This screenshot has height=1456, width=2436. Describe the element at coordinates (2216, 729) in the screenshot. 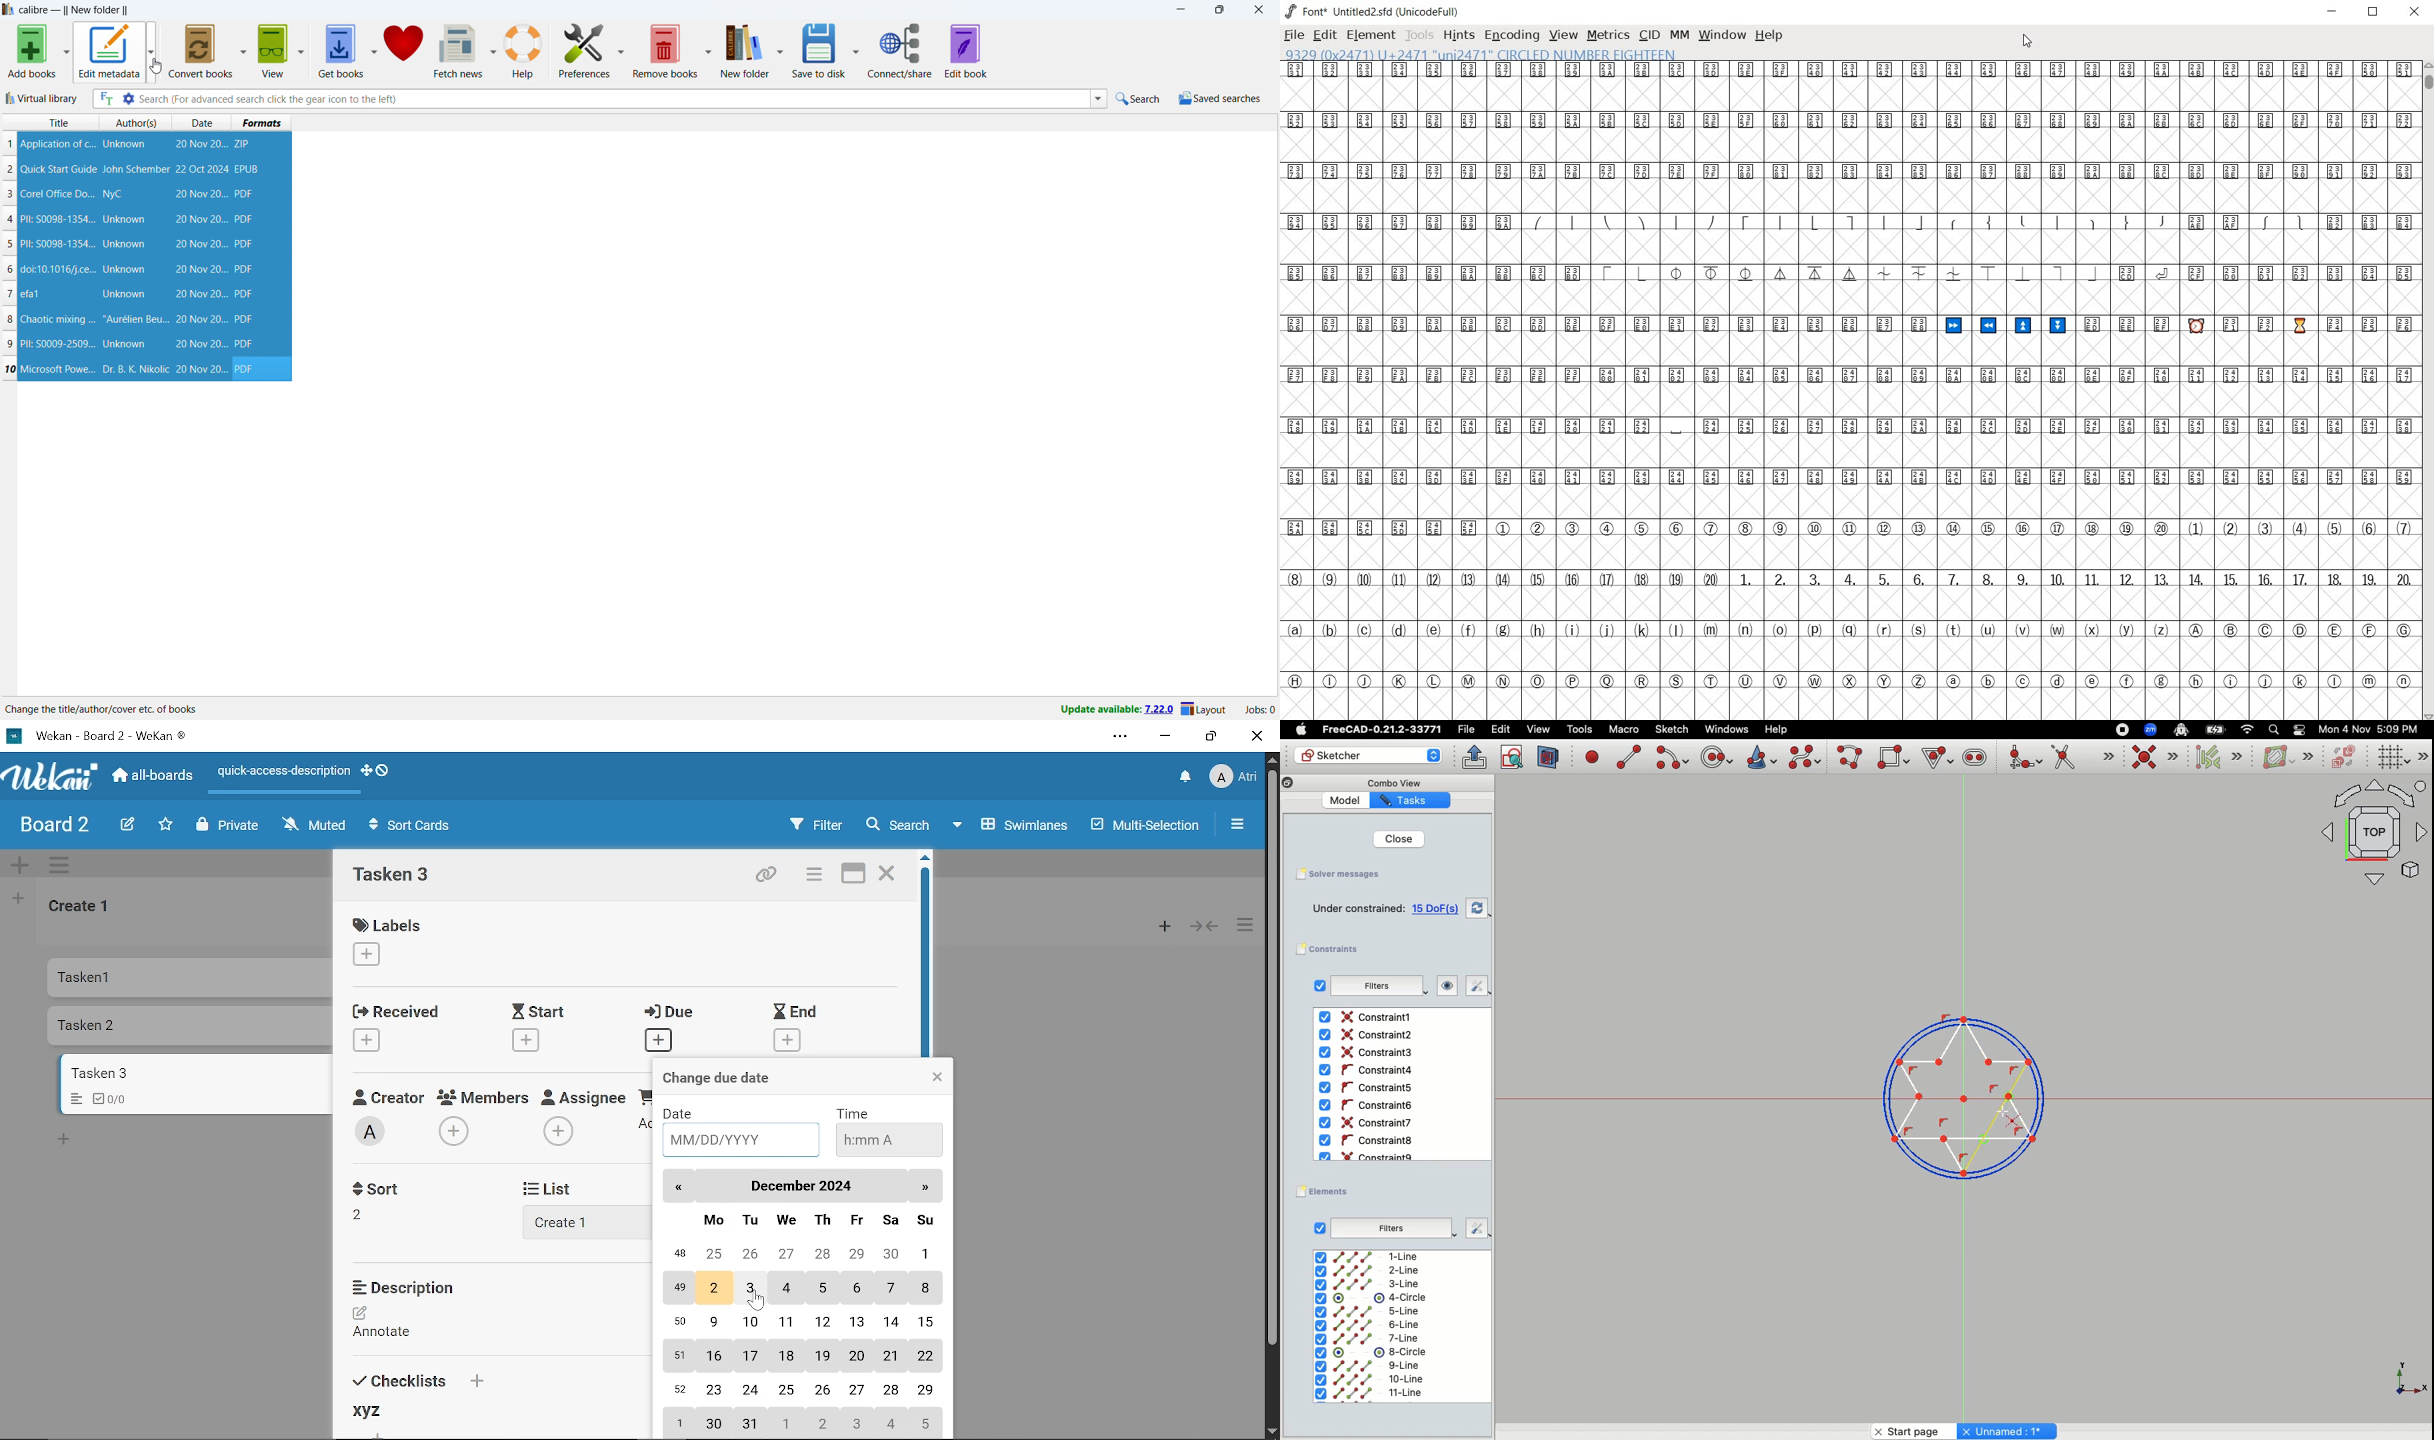

I see `Battery` at that location.